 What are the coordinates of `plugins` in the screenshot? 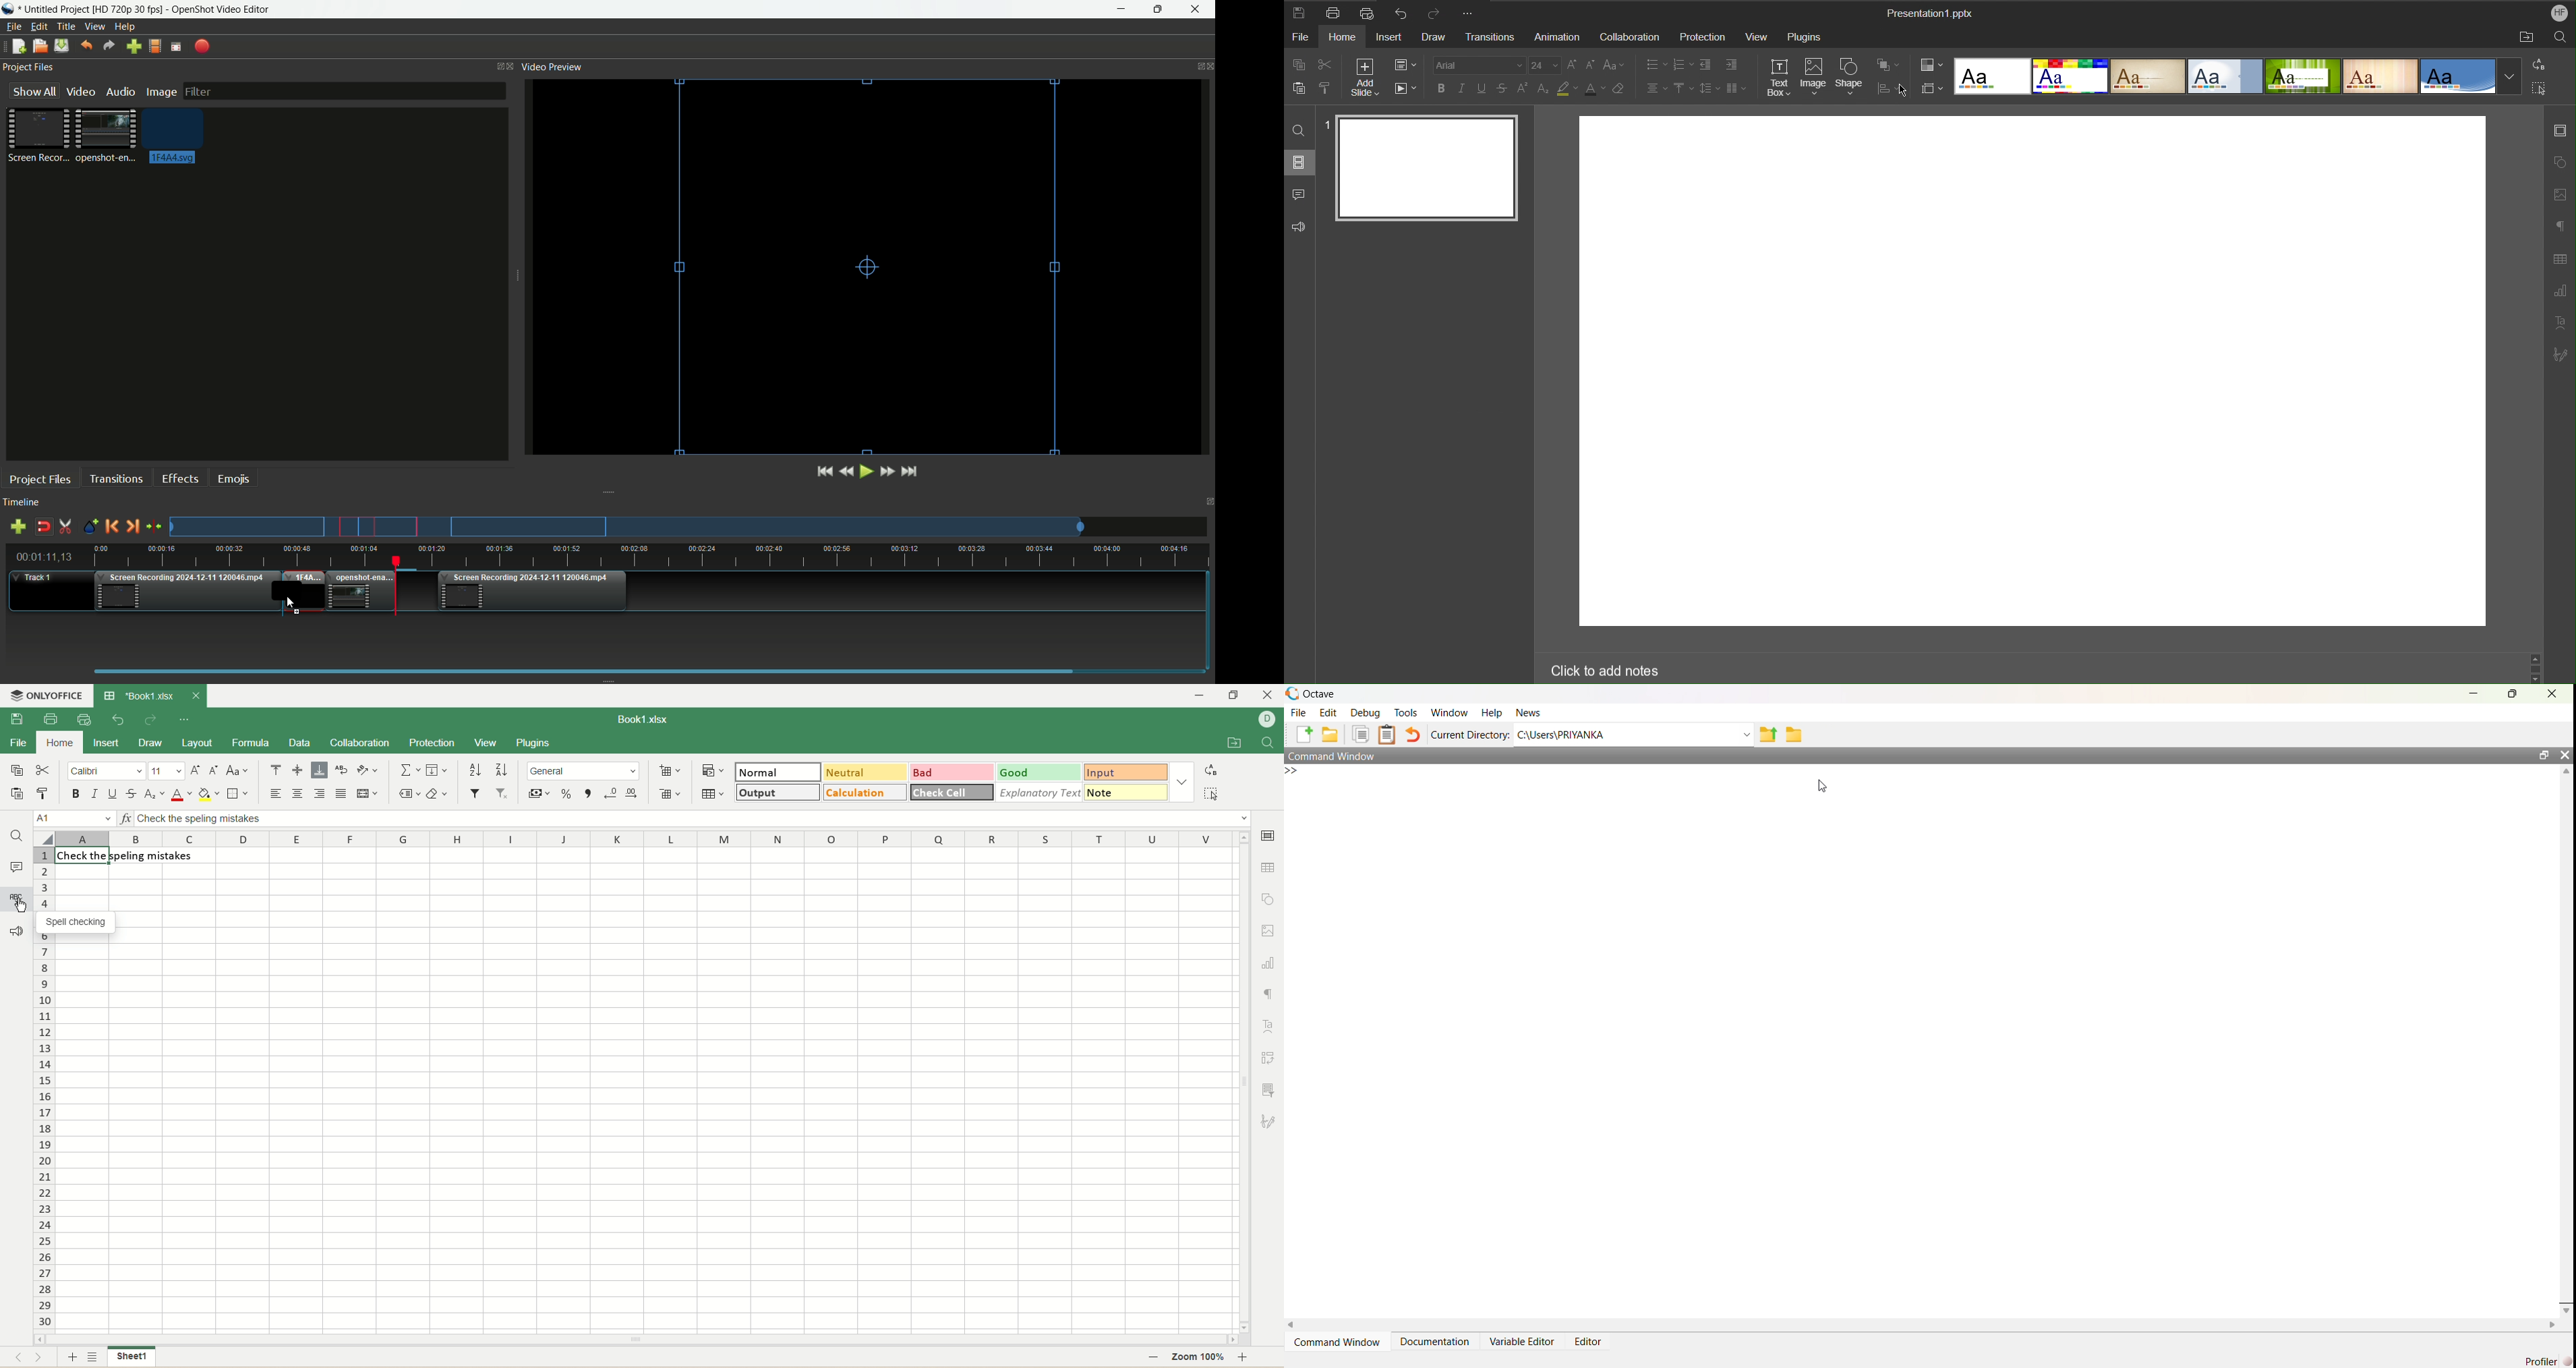 It's located at (536, 742).